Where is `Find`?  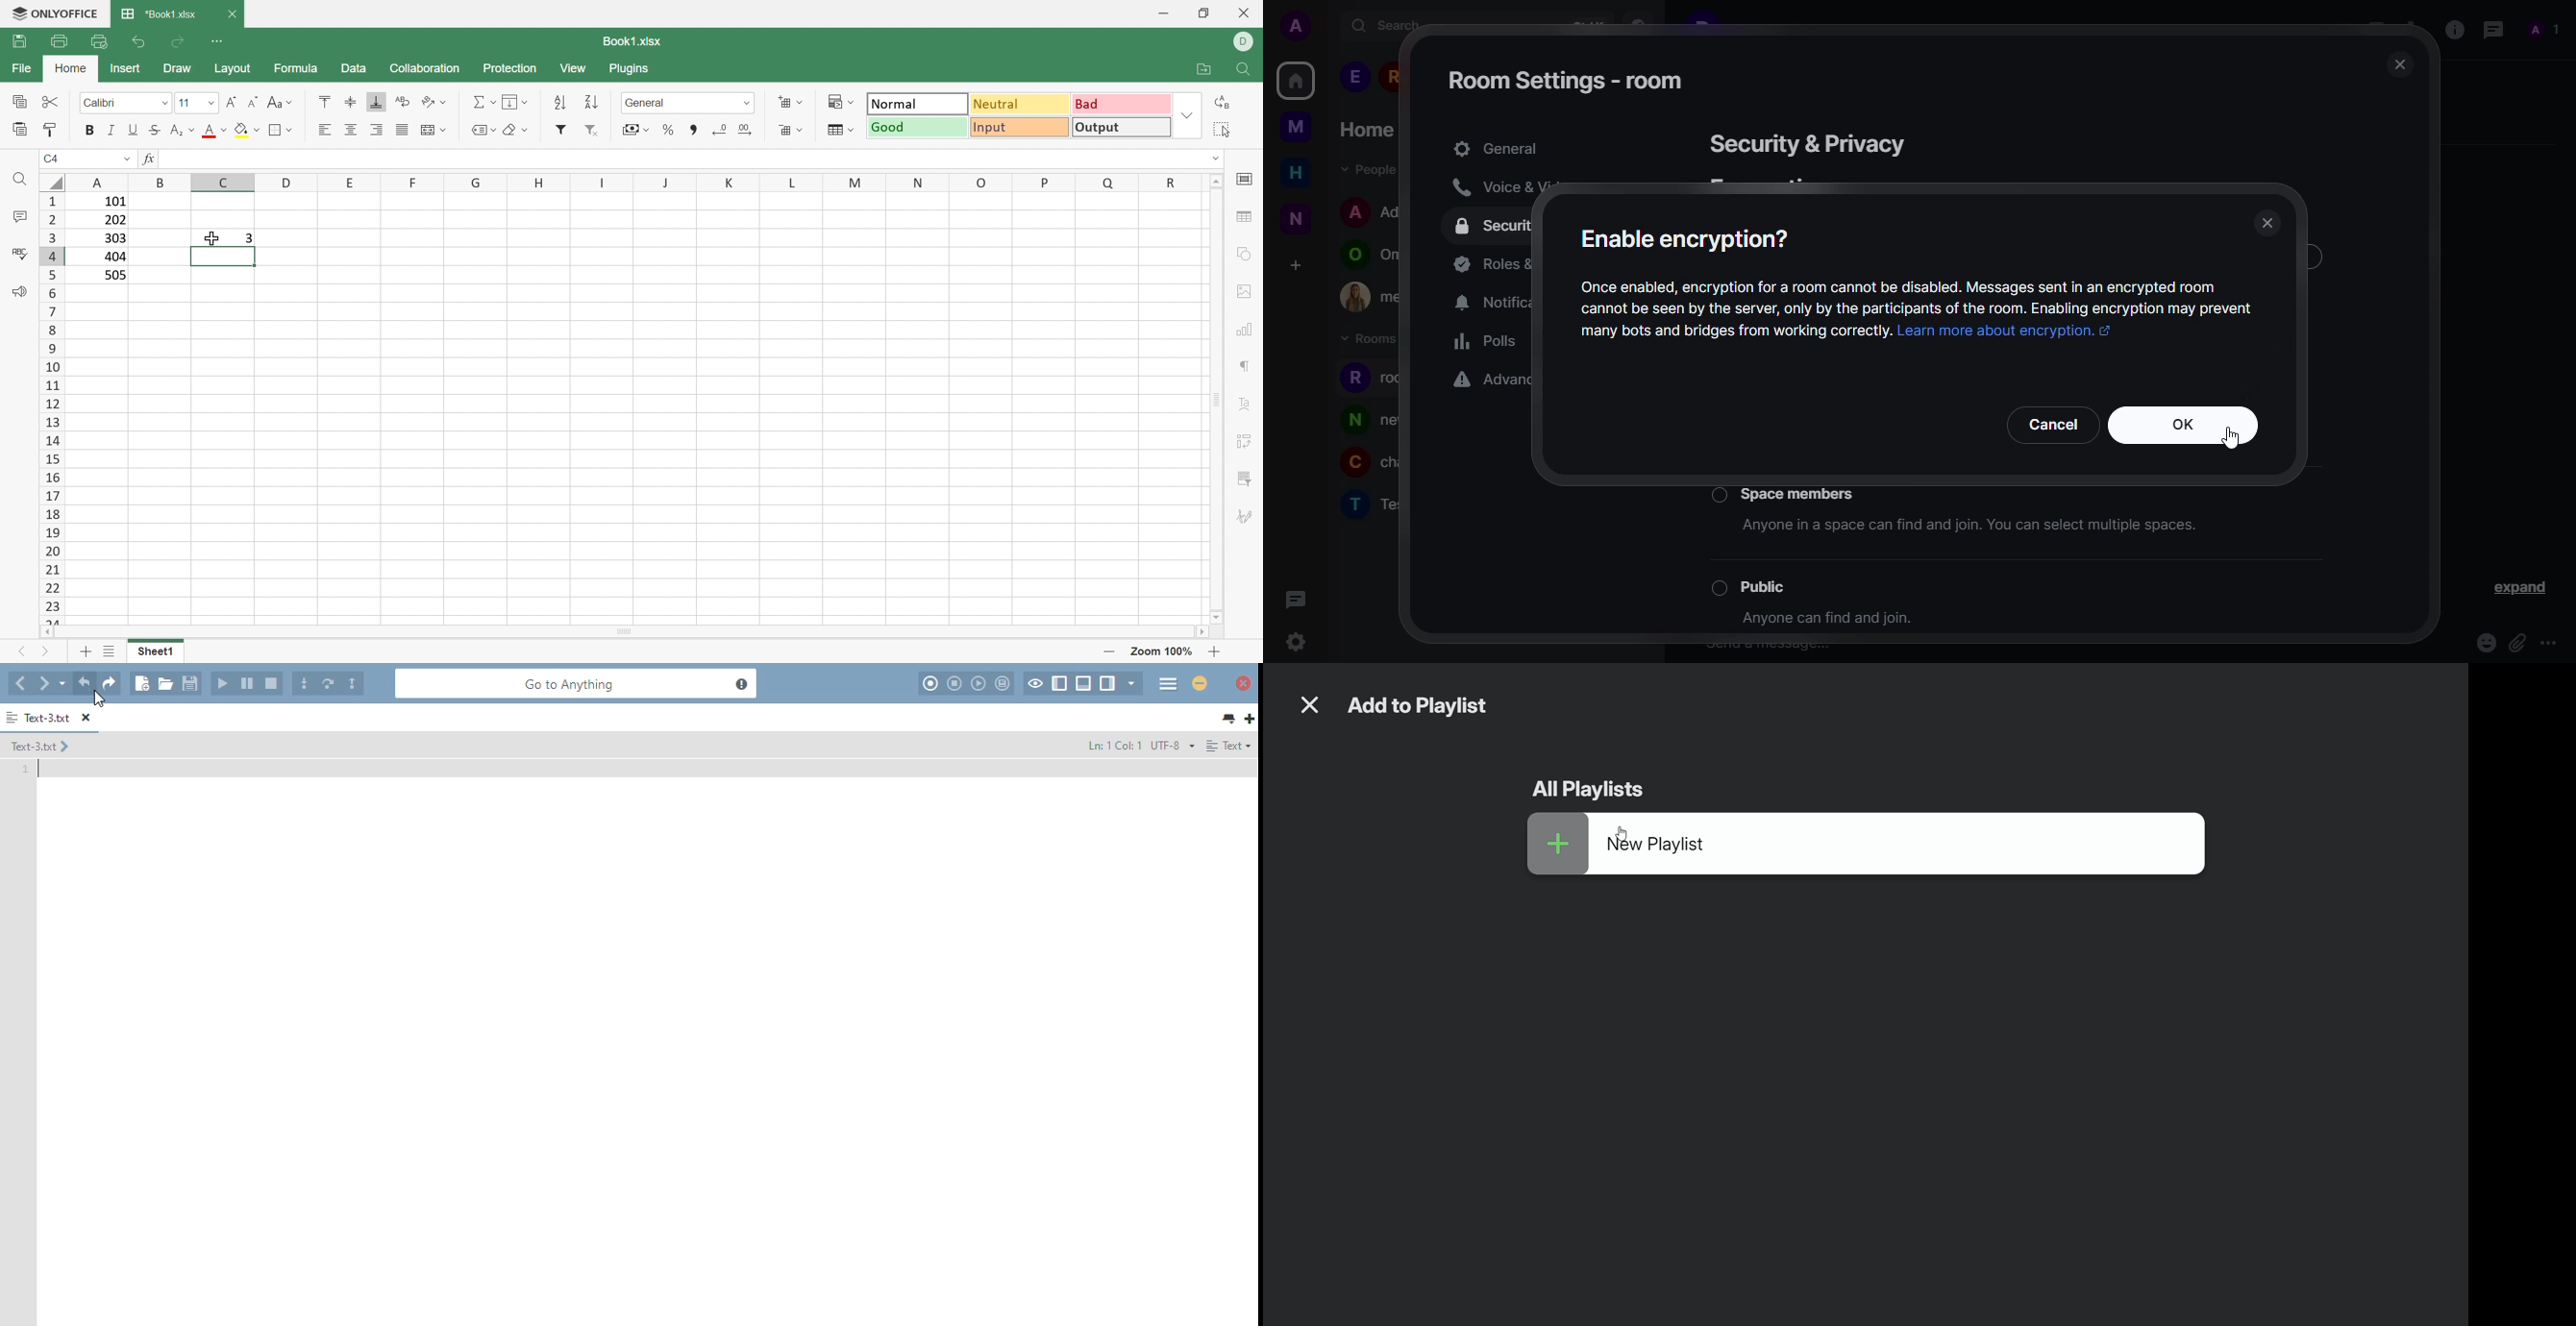
Find is located at coordinates (18, 179).